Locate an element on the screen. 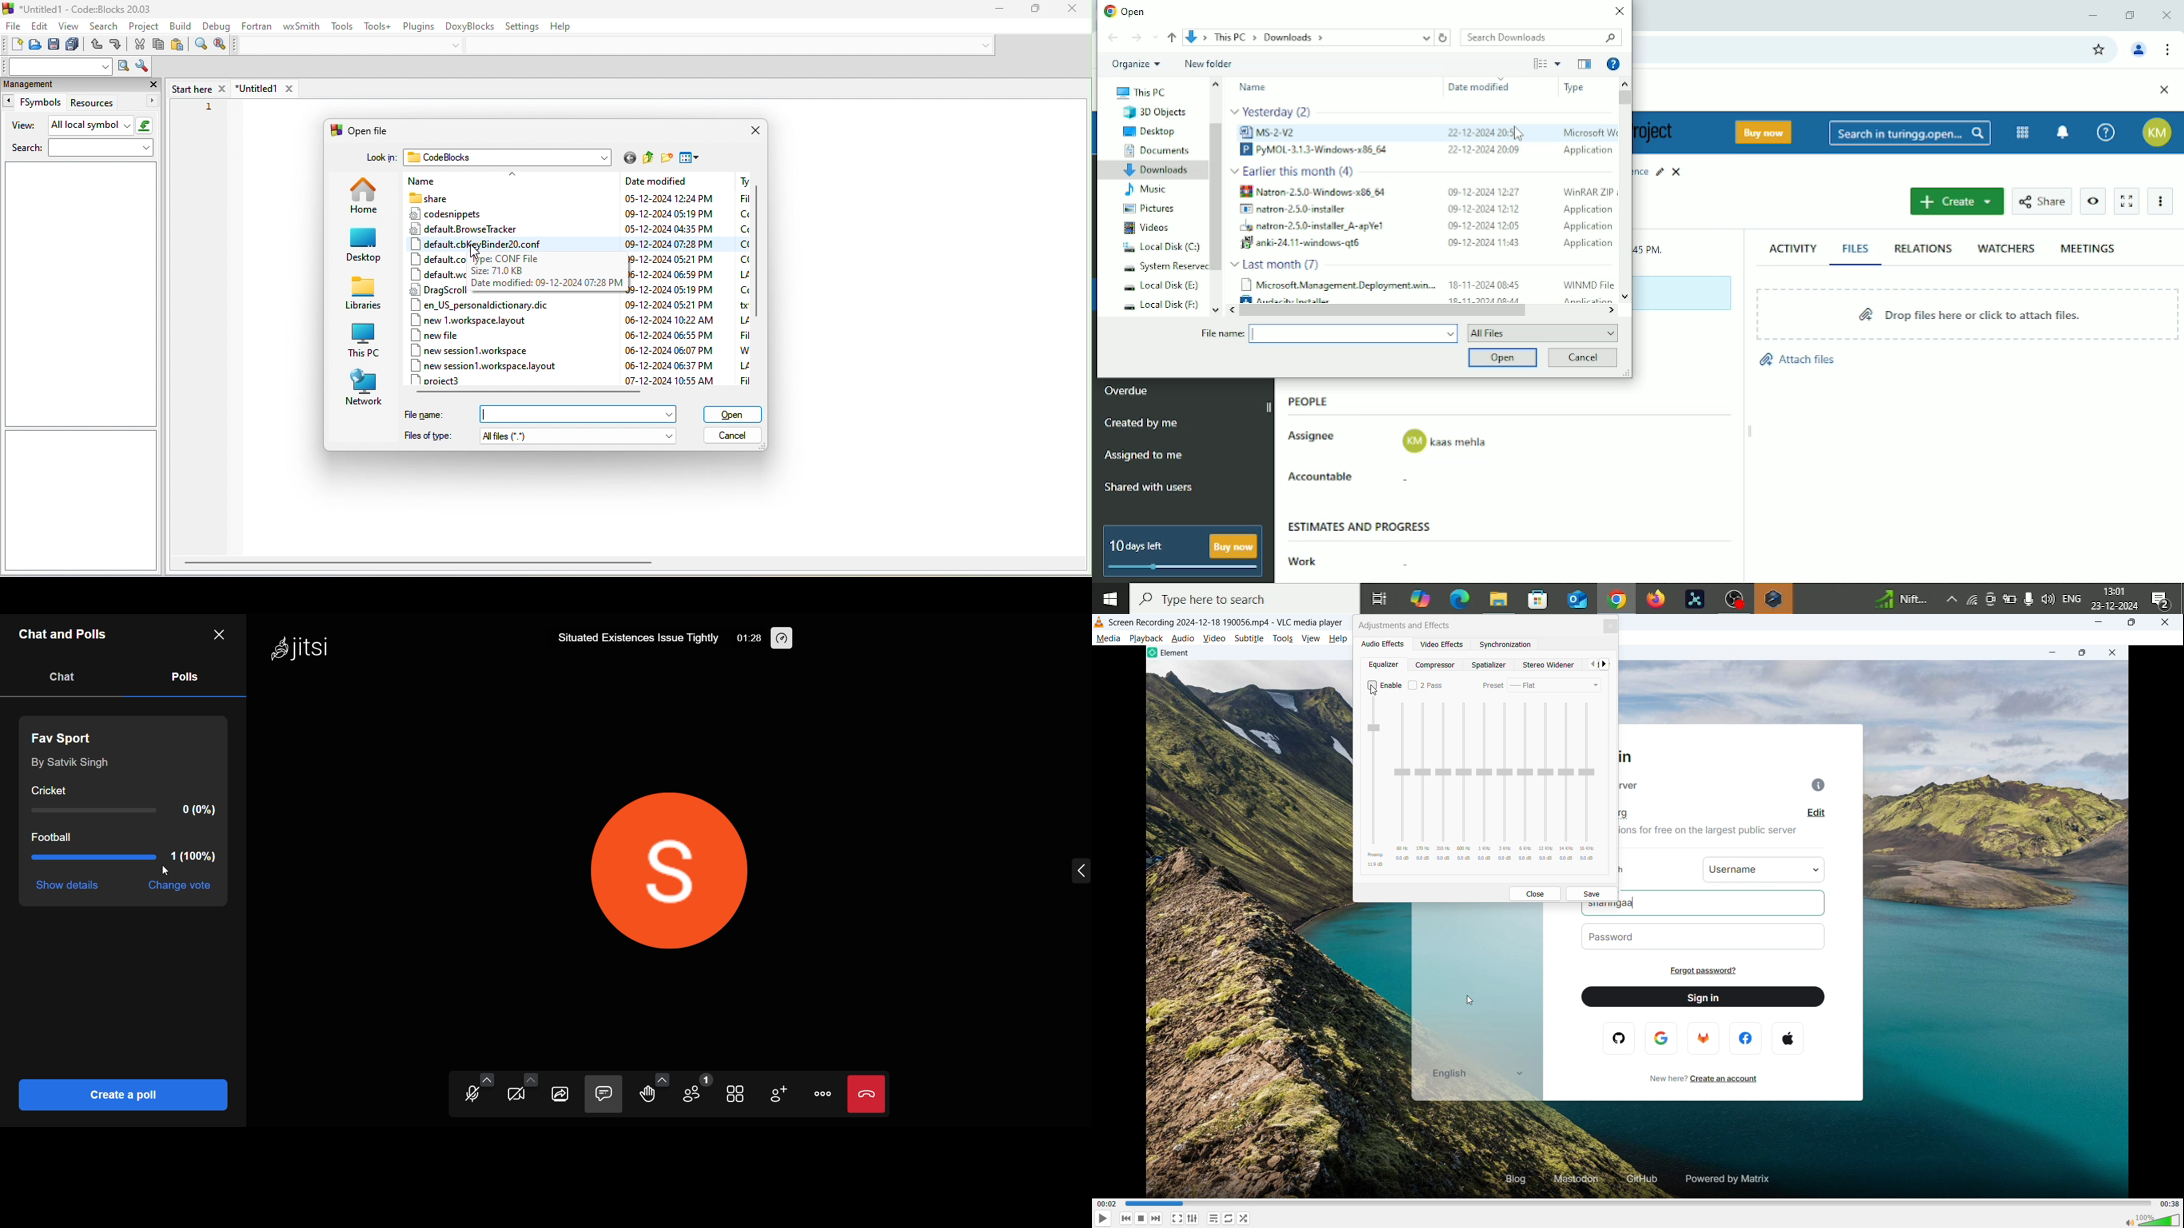 Image resolution: width=2184 pixels, height=1232 pixels. Battery is located at coordinates (2010, 600).